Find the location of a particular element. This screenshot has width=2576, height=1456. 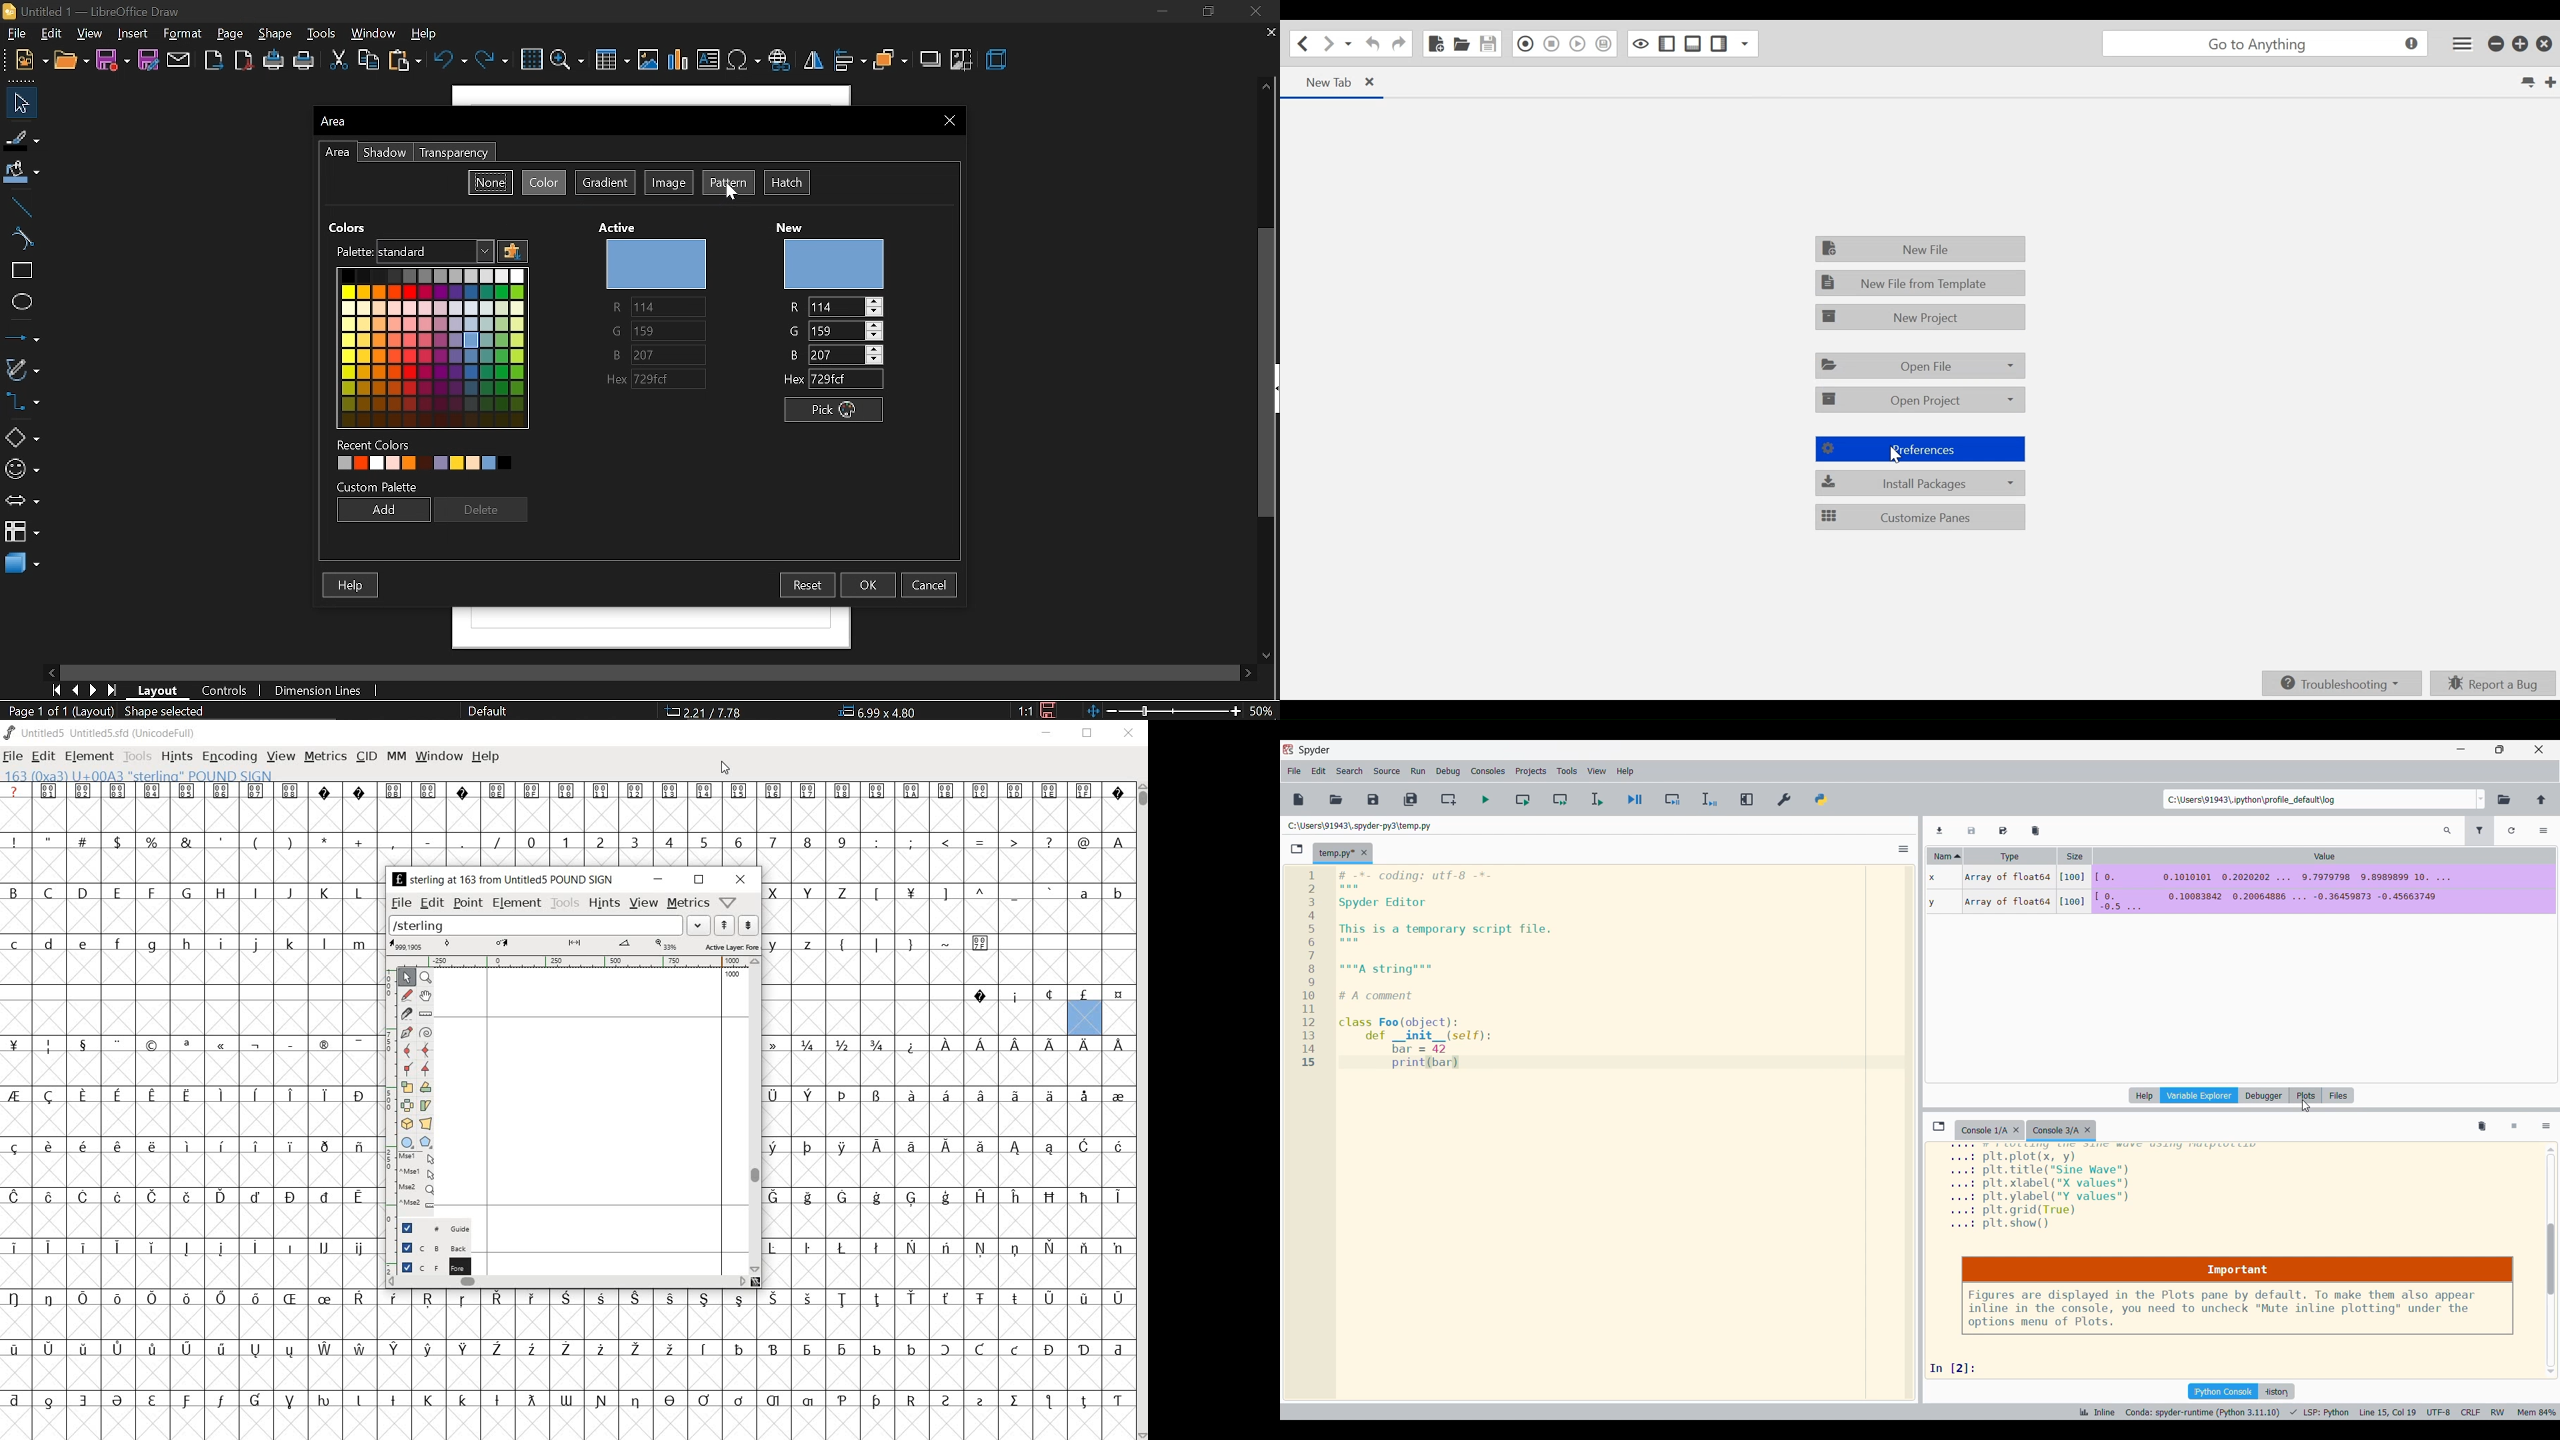

Dimension lines is located at coordinates (326, 692).